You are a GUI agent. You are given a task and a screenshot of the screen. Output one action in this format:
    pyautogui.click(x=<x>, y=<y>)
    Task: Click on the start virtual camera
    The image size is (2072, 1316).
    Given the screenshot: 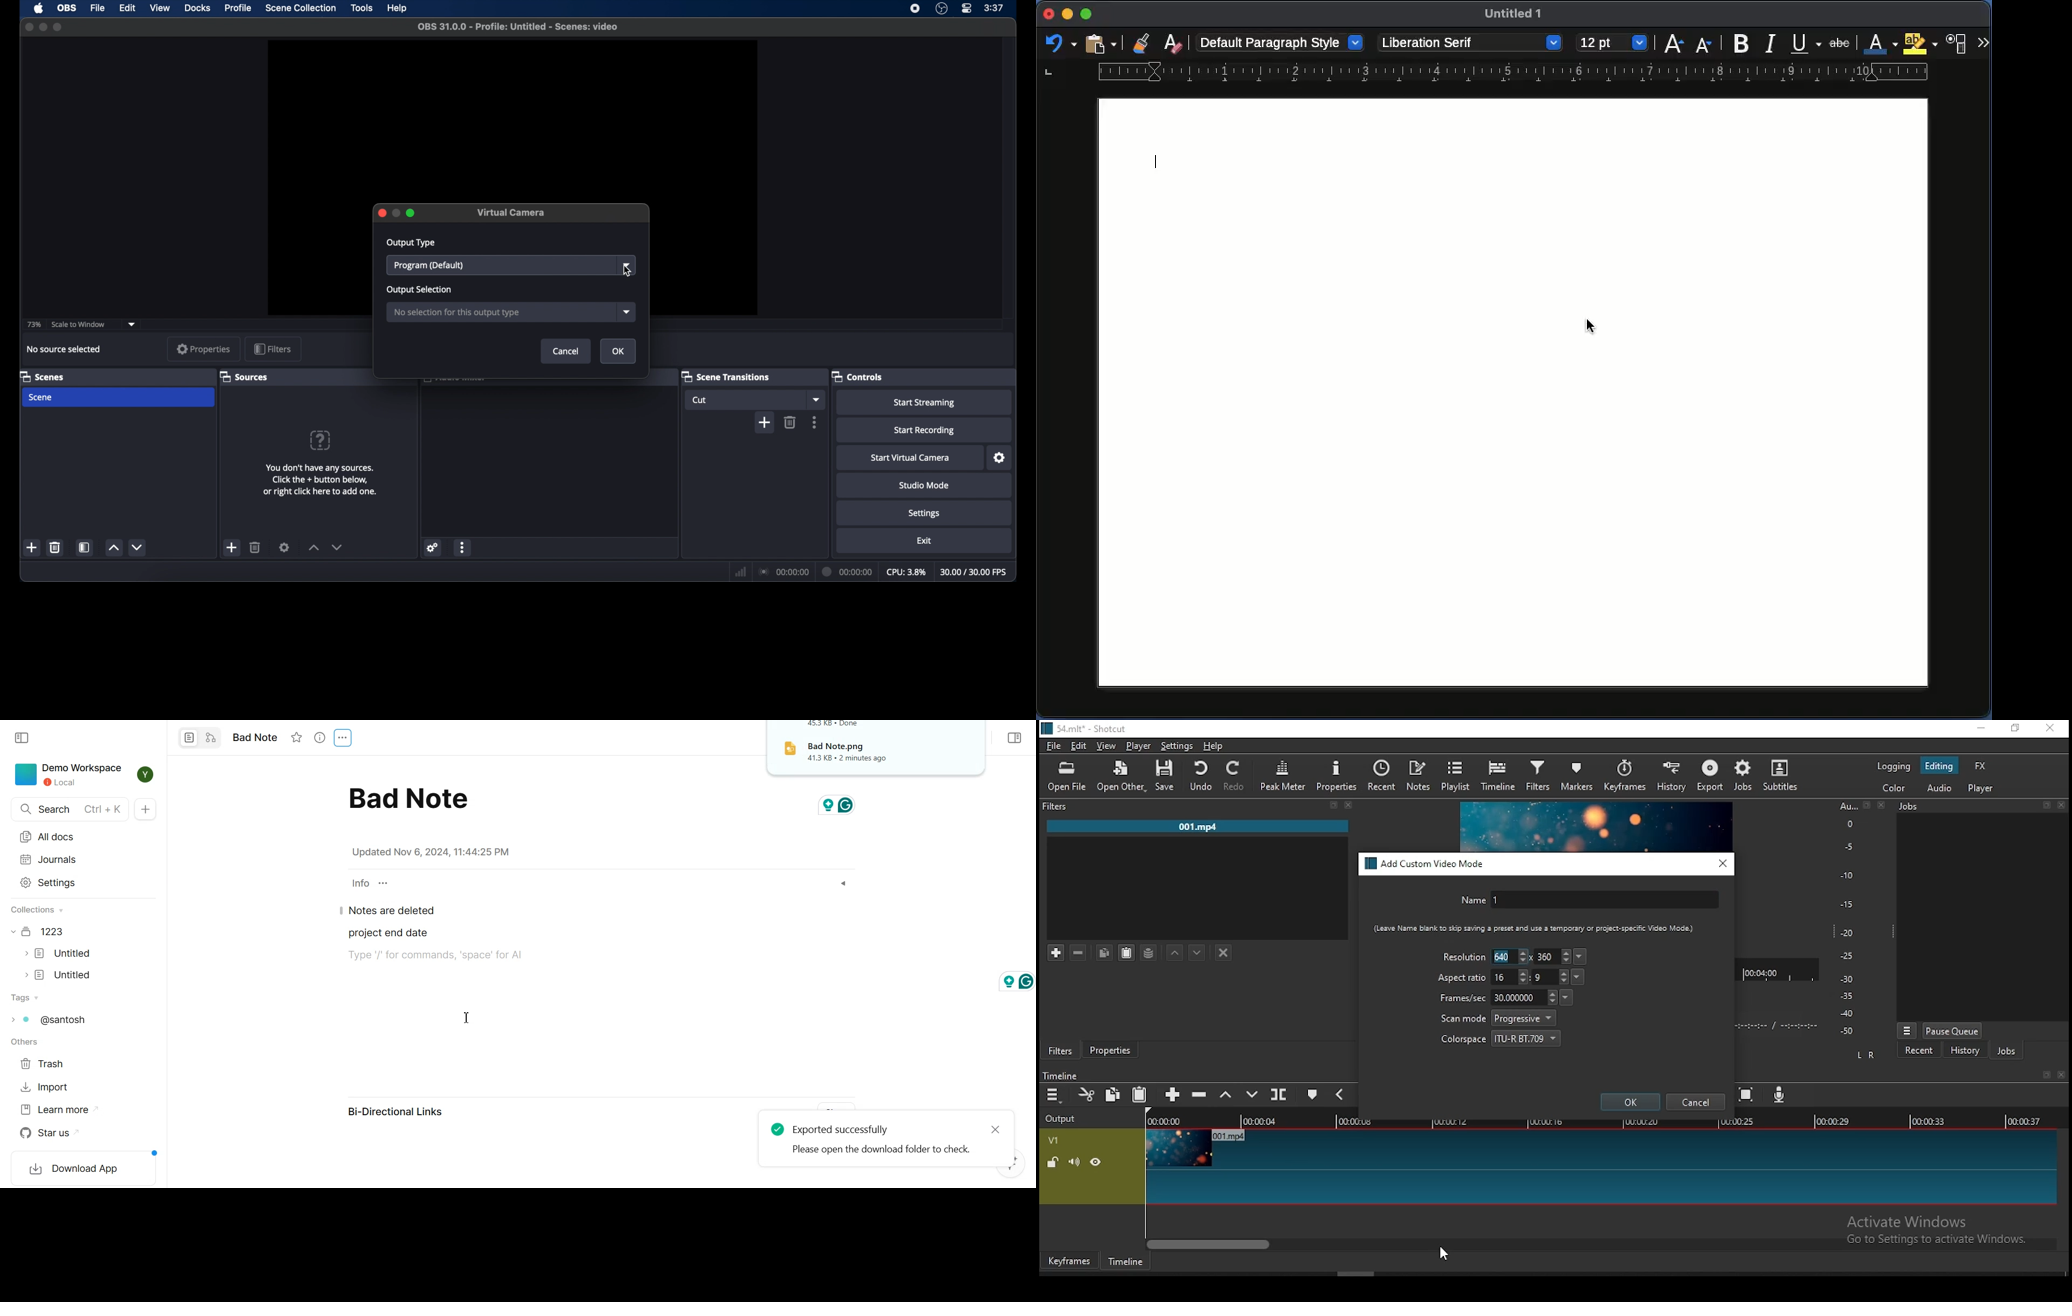 What is the action you would take?
    pyautogui.click(x=910, y=459)
    